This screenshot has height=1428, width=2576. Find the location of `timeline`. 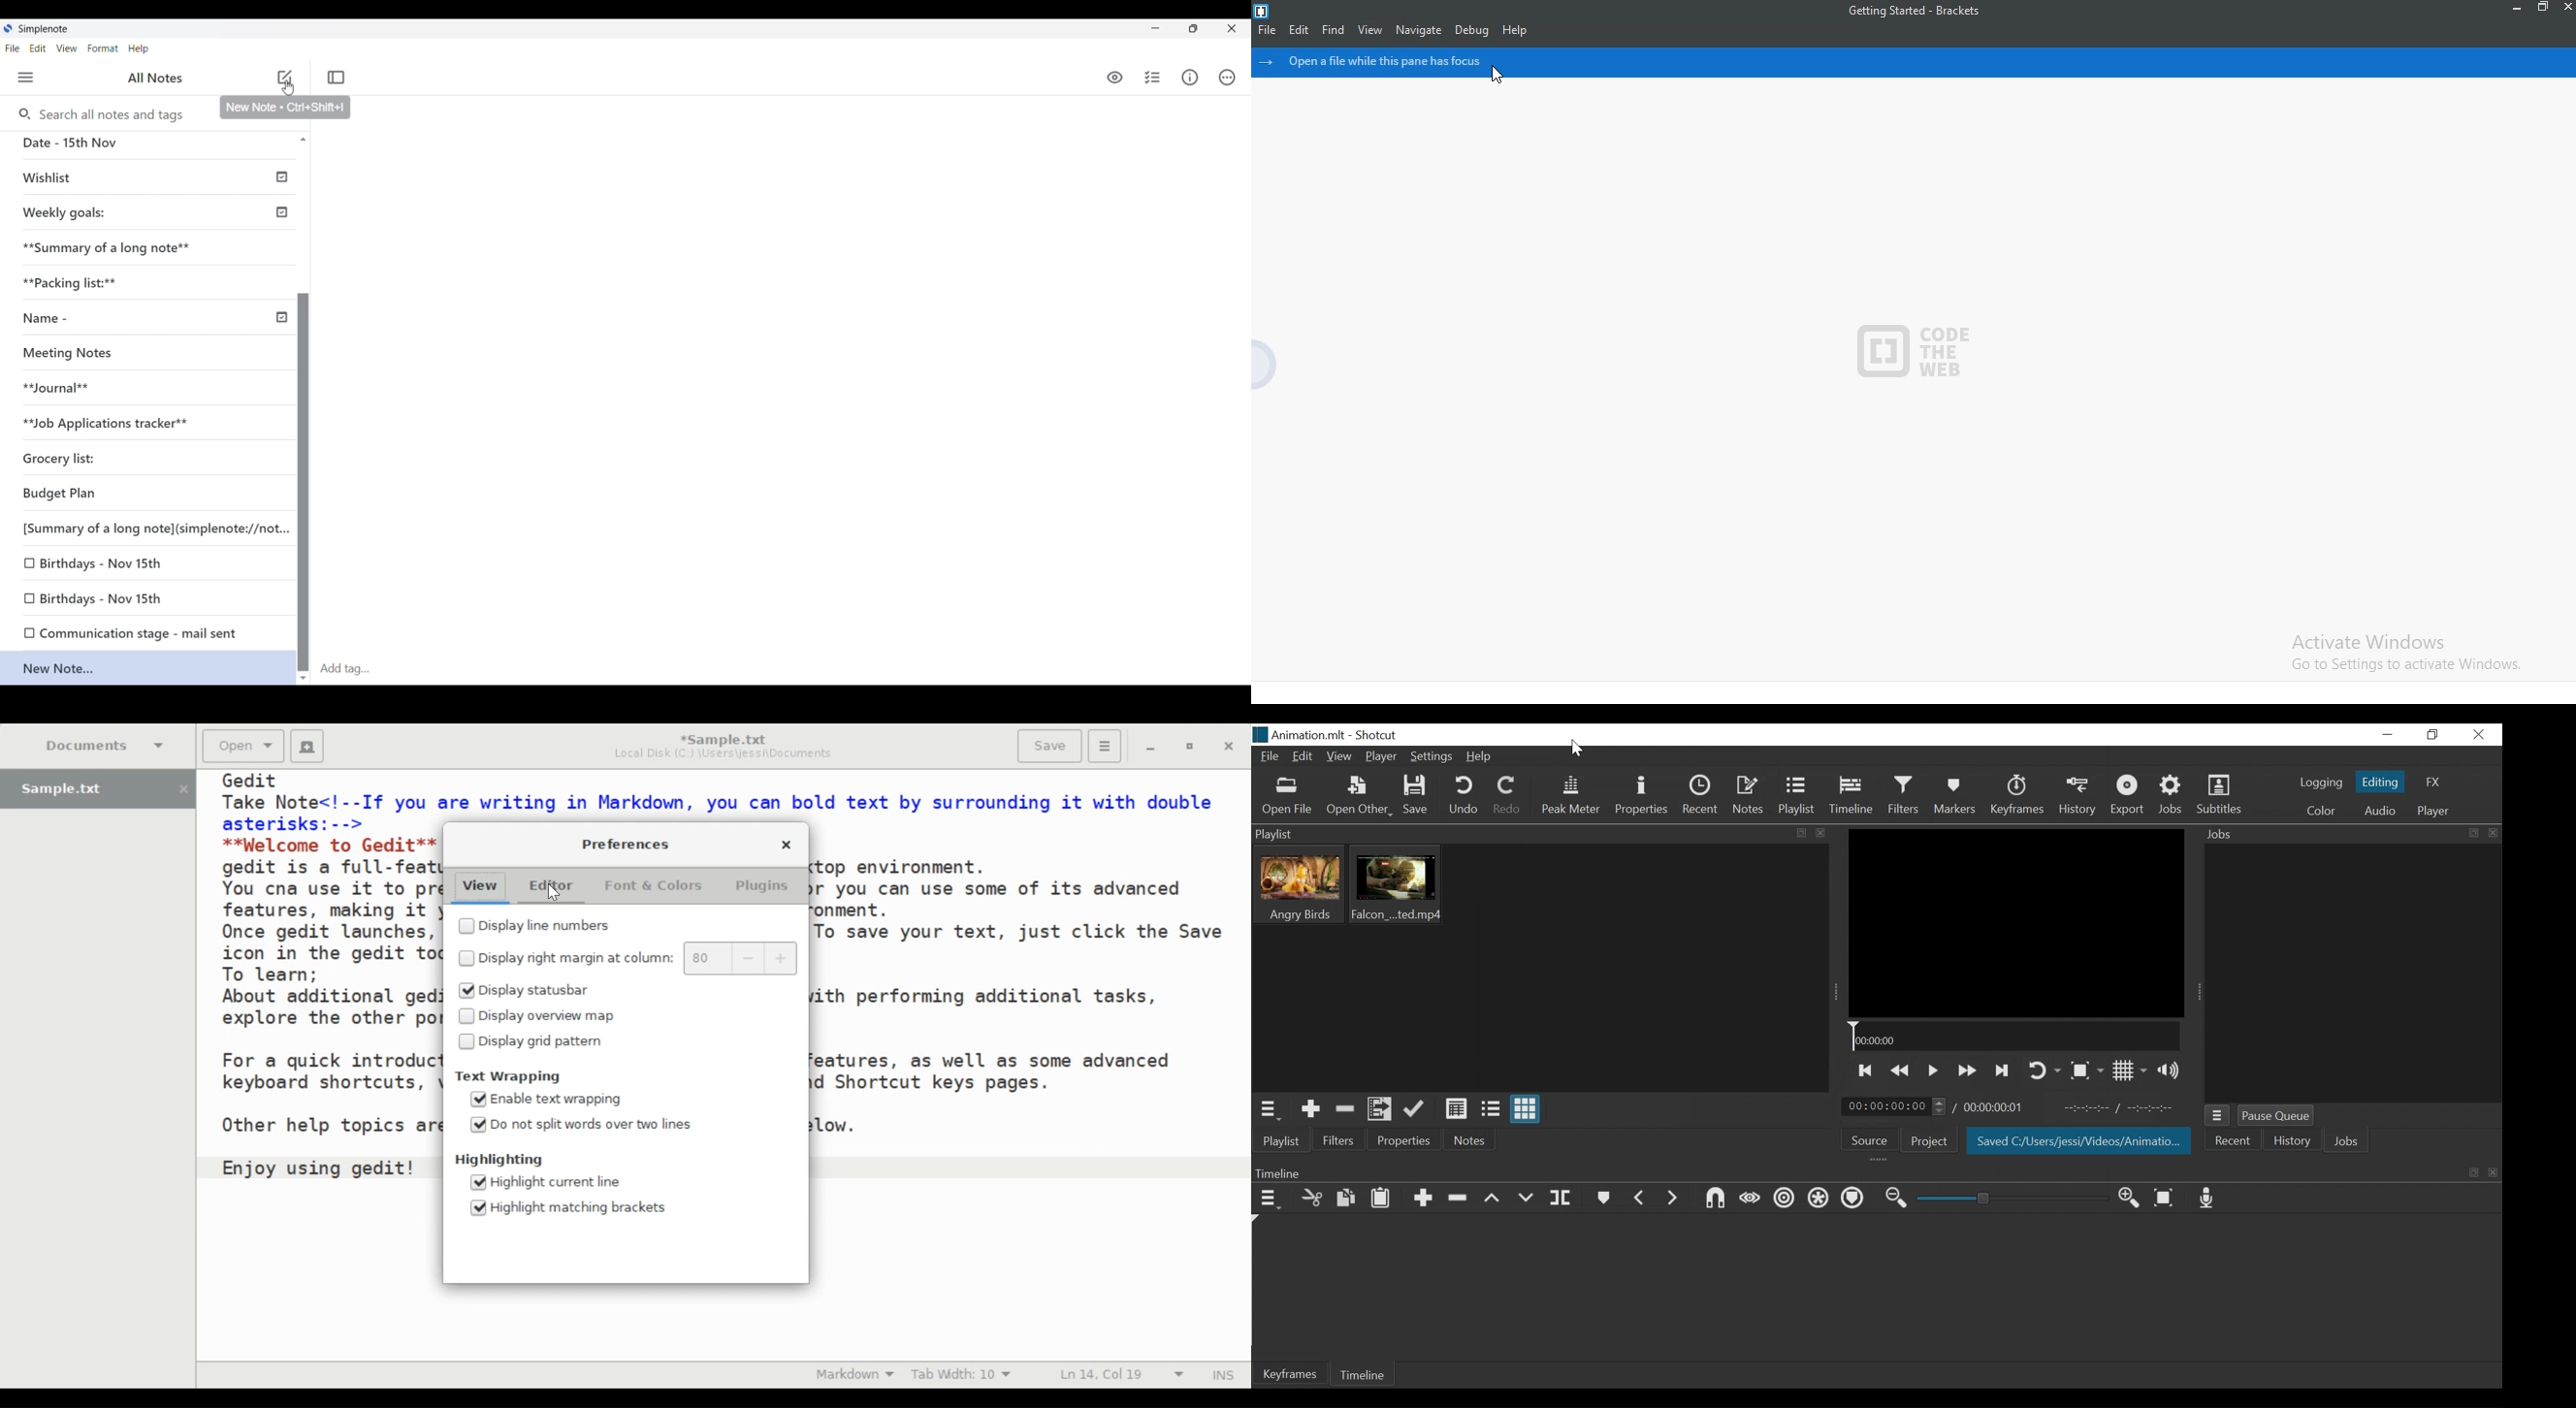

timeline is located at coordinates (284, 213).